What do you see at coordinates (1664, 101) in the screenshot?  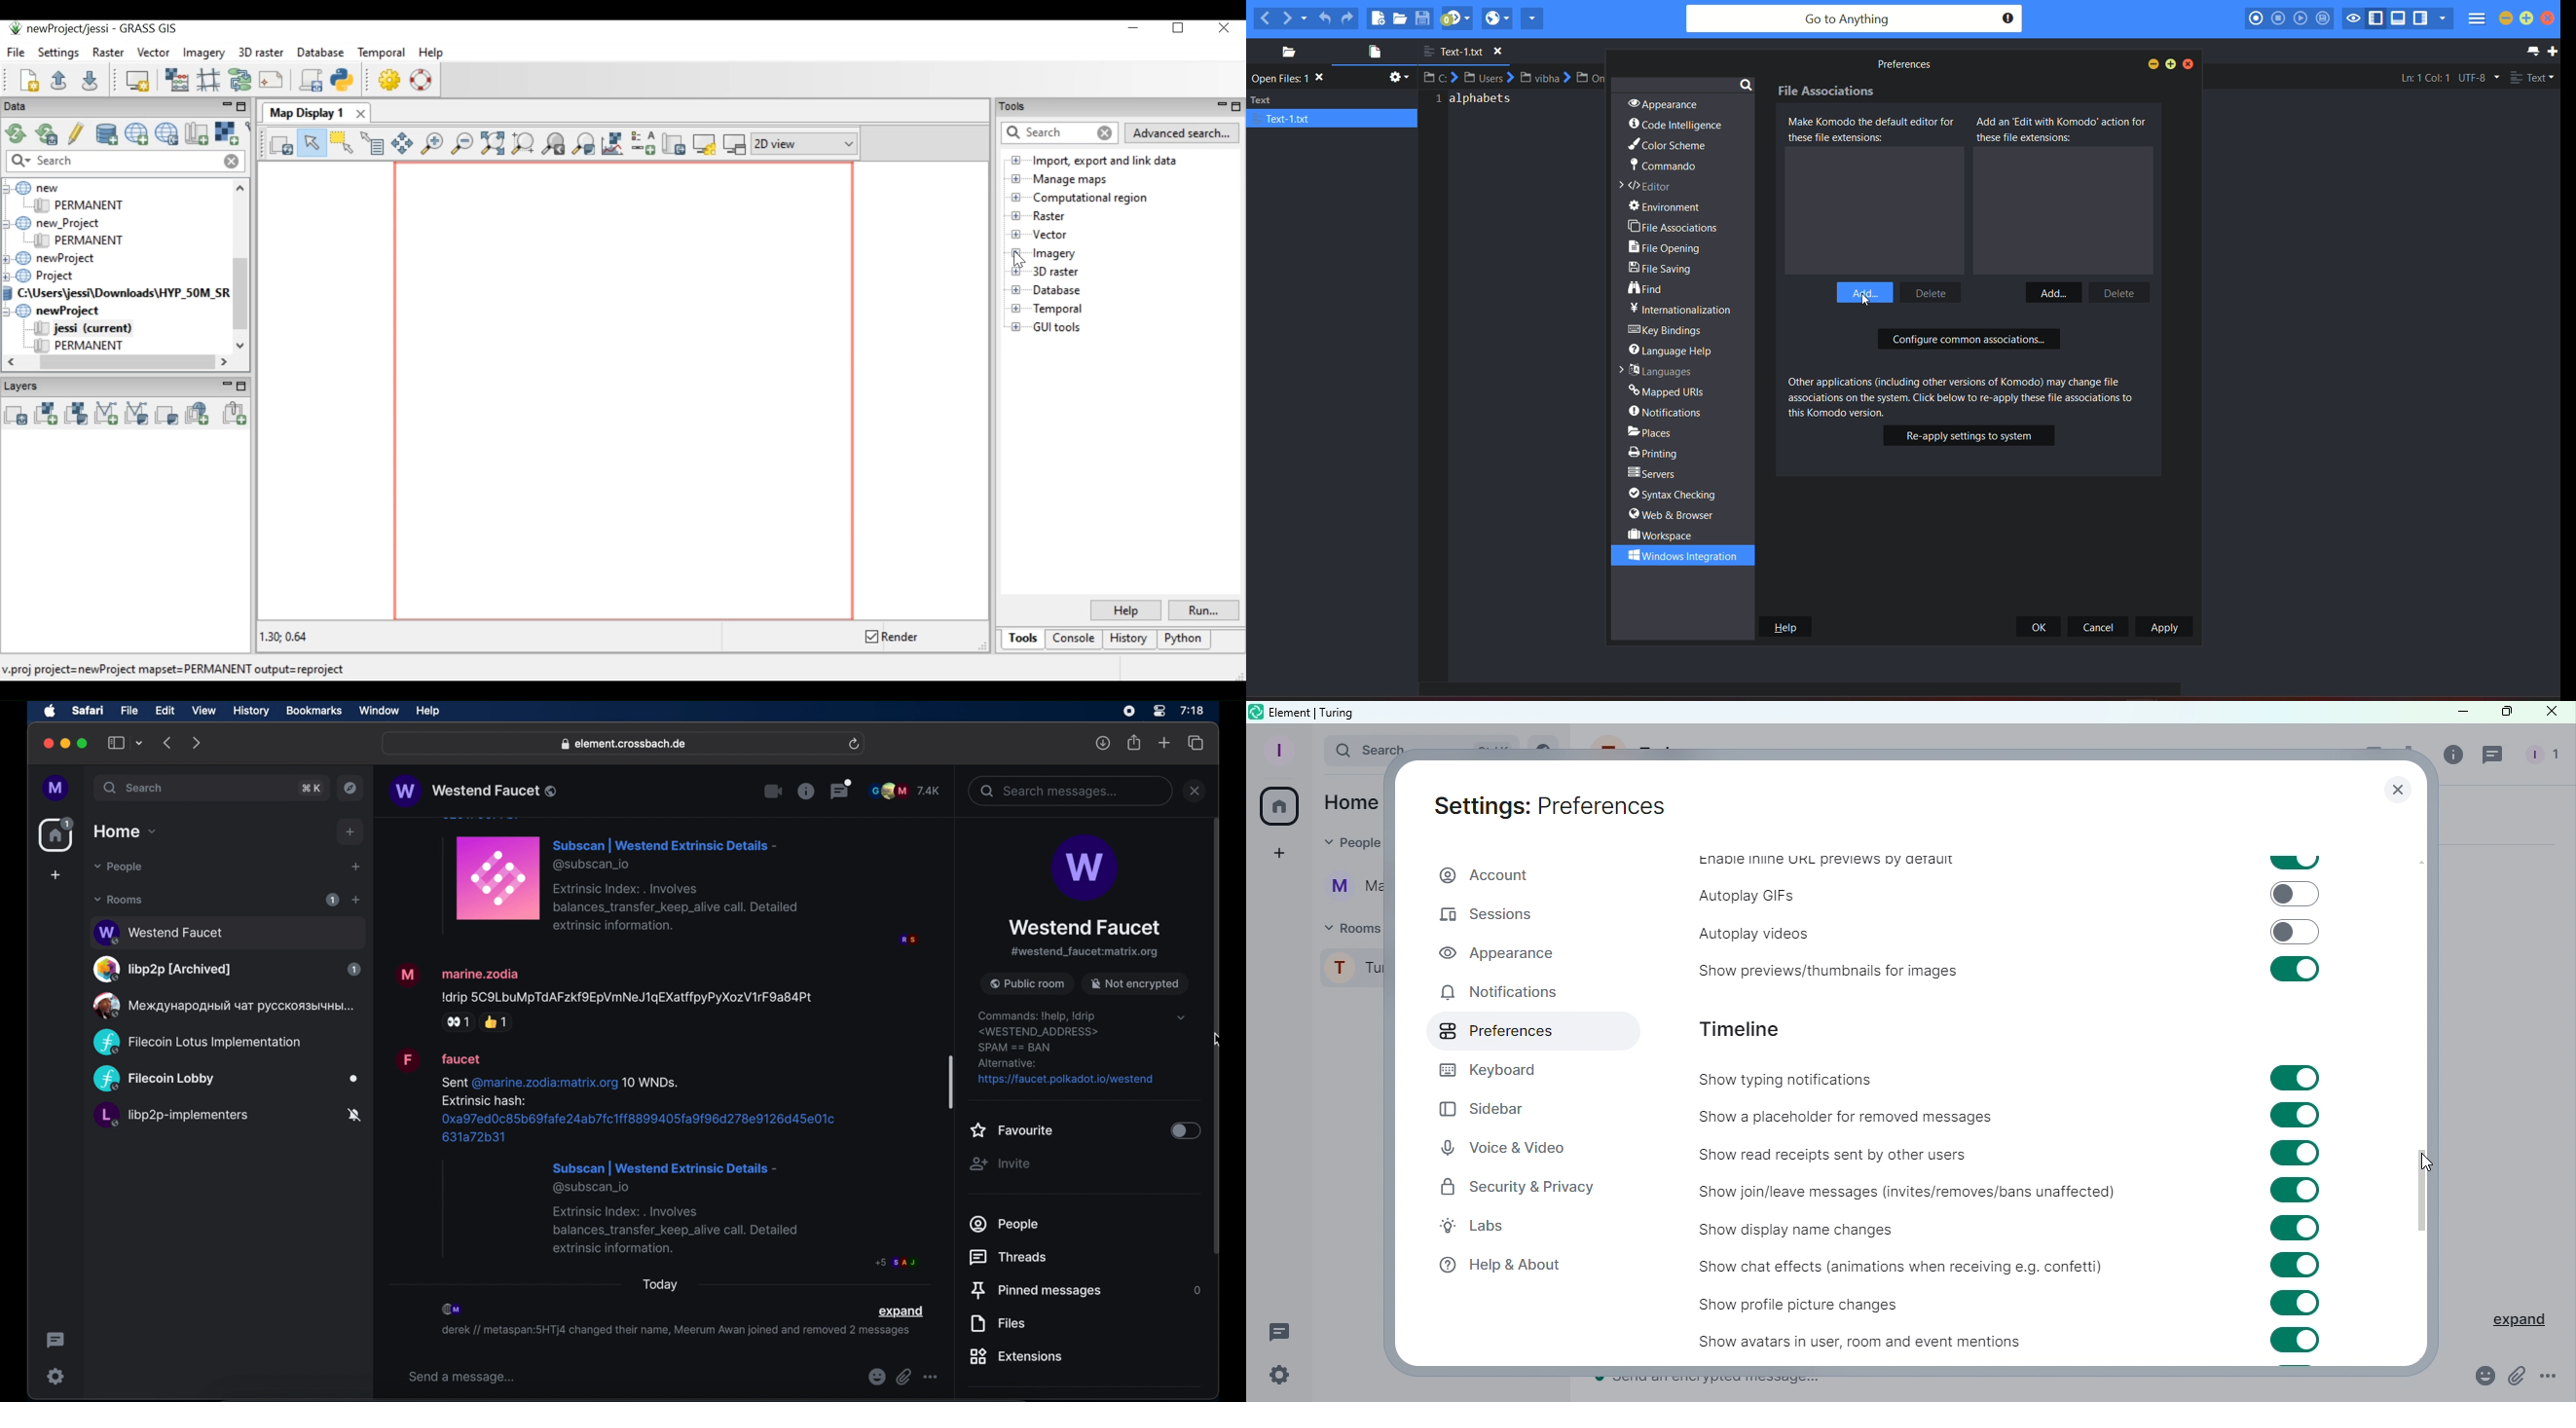 I see `appearance` at bounding box center [1664, 101].